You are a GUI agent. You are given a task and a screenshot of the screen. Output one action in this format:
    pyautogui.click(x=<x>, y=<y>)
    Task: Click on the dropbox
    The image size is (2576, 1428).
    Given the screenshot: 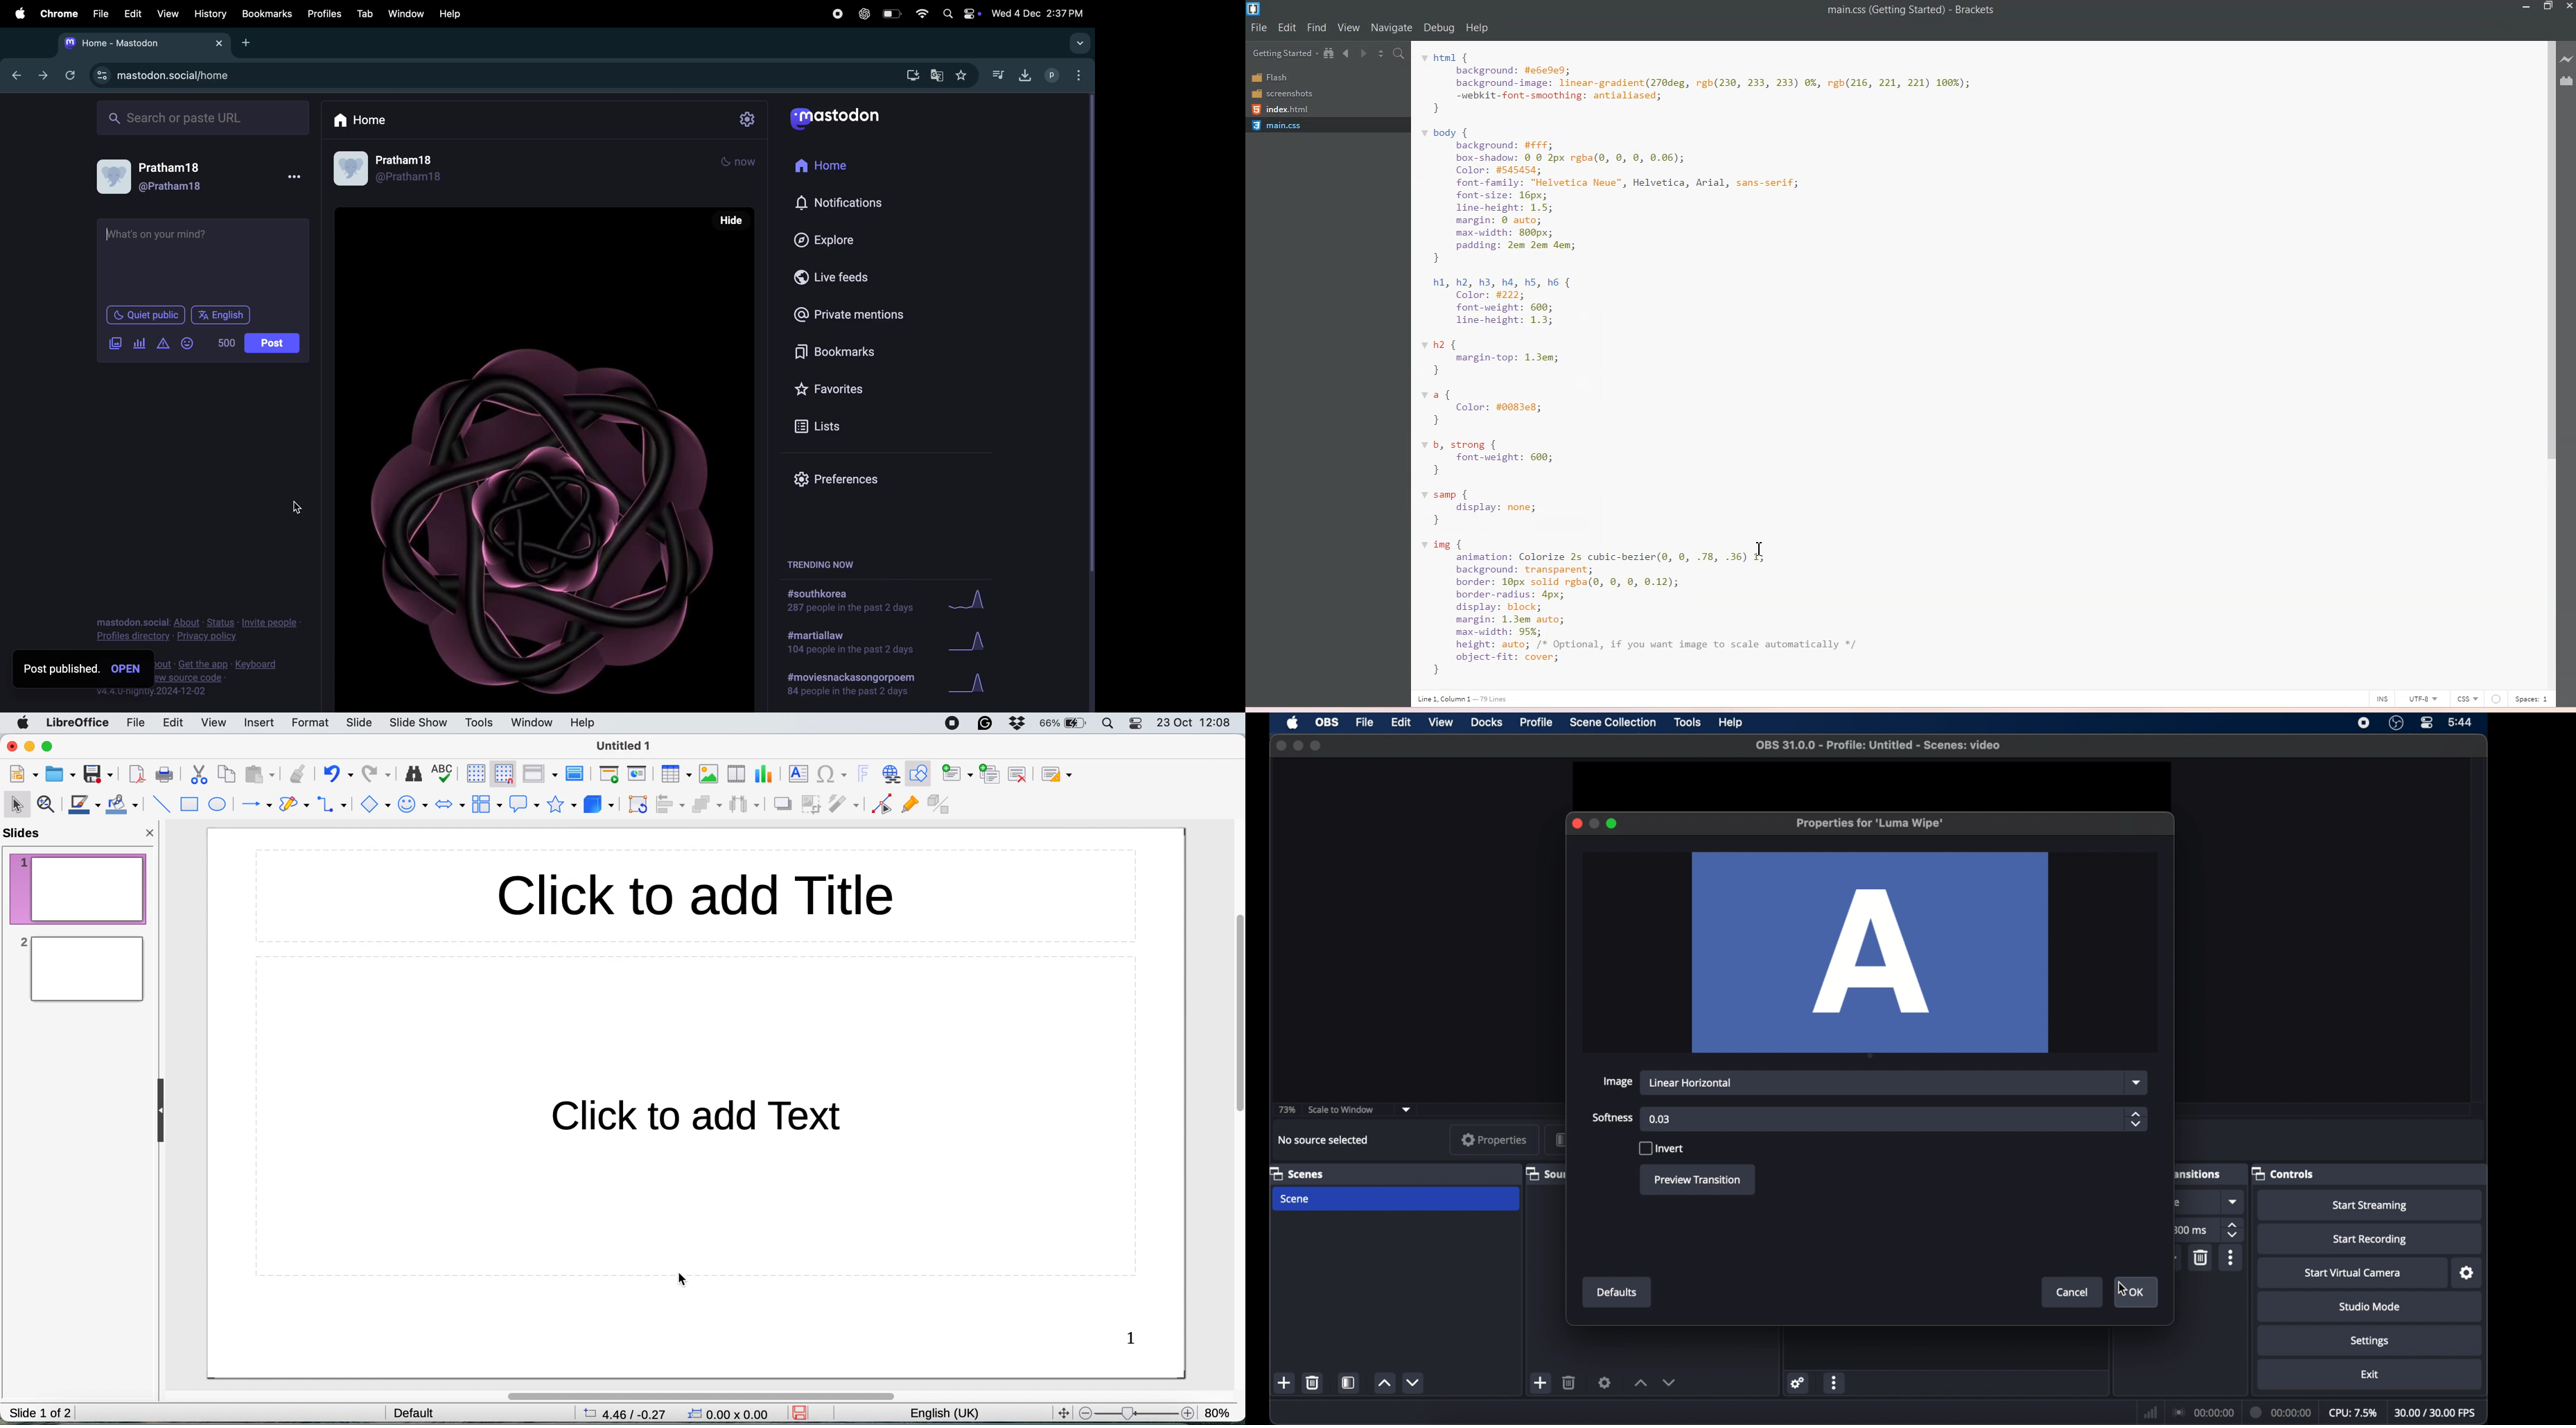 What is the action you would take?
    pyautogui.click(x=1018, y=725)
    